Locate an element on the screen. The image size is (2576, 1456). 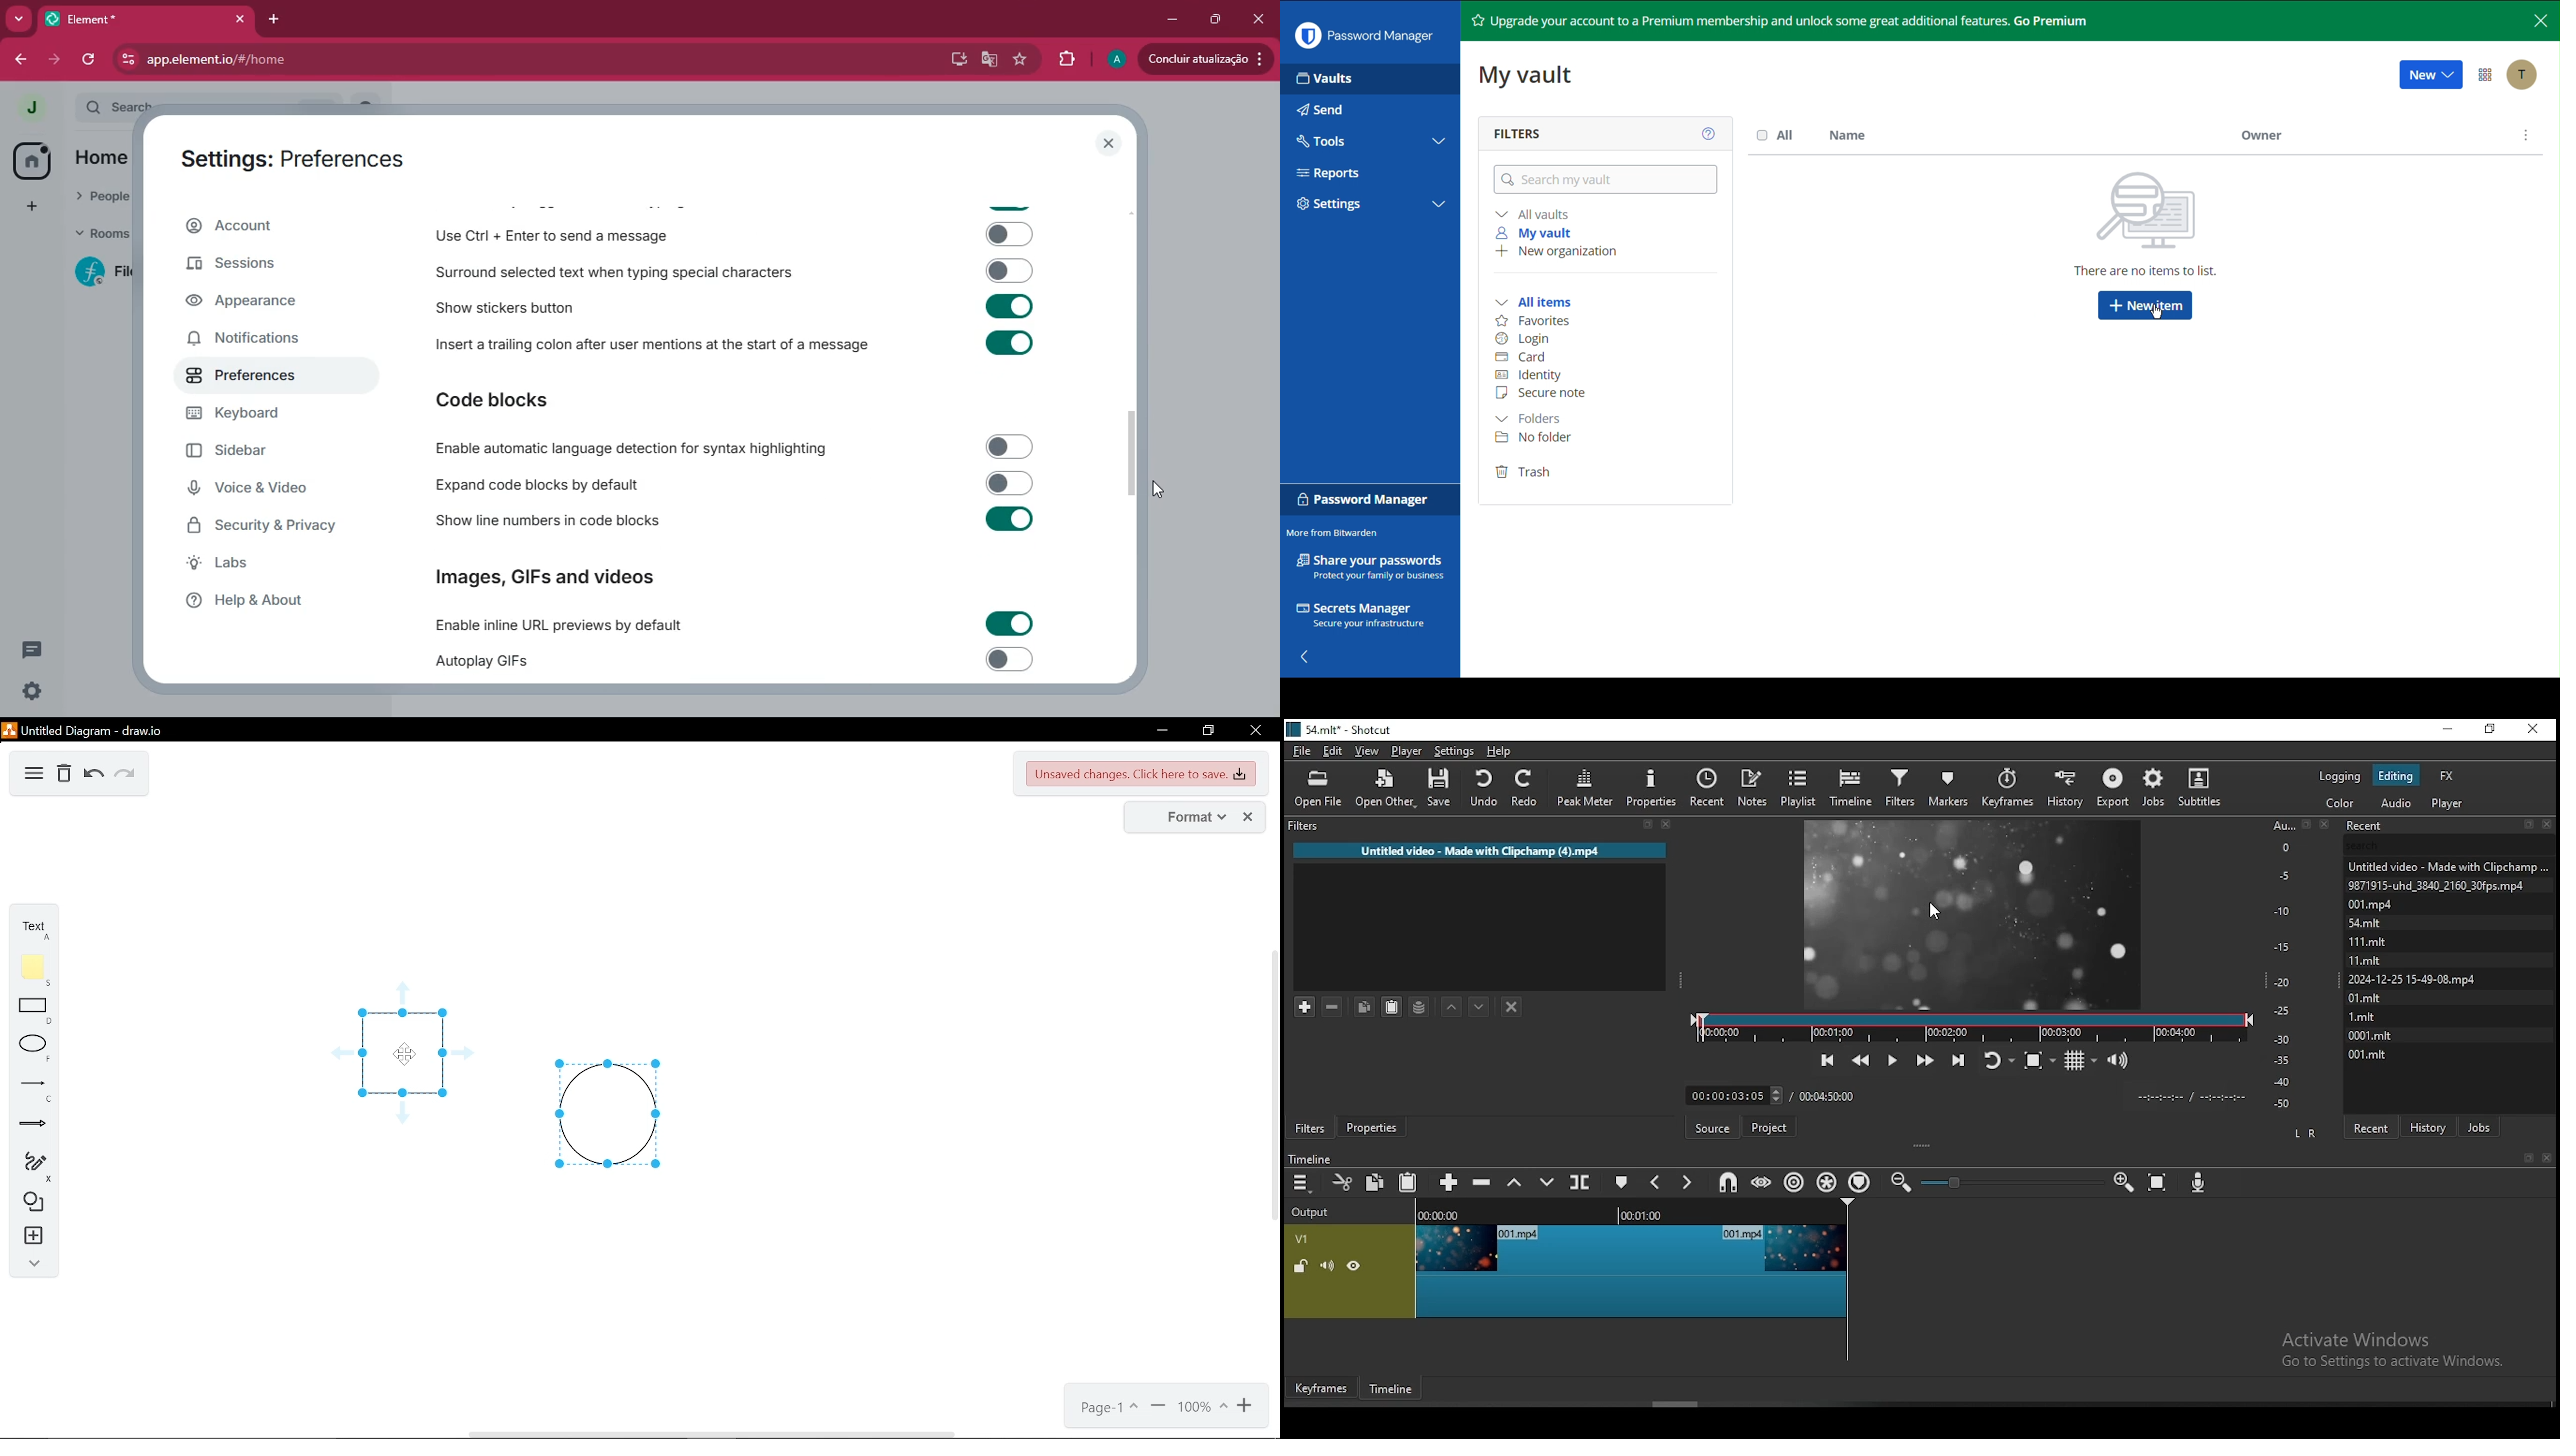
Cursor is located at coordinates (402, 1054).